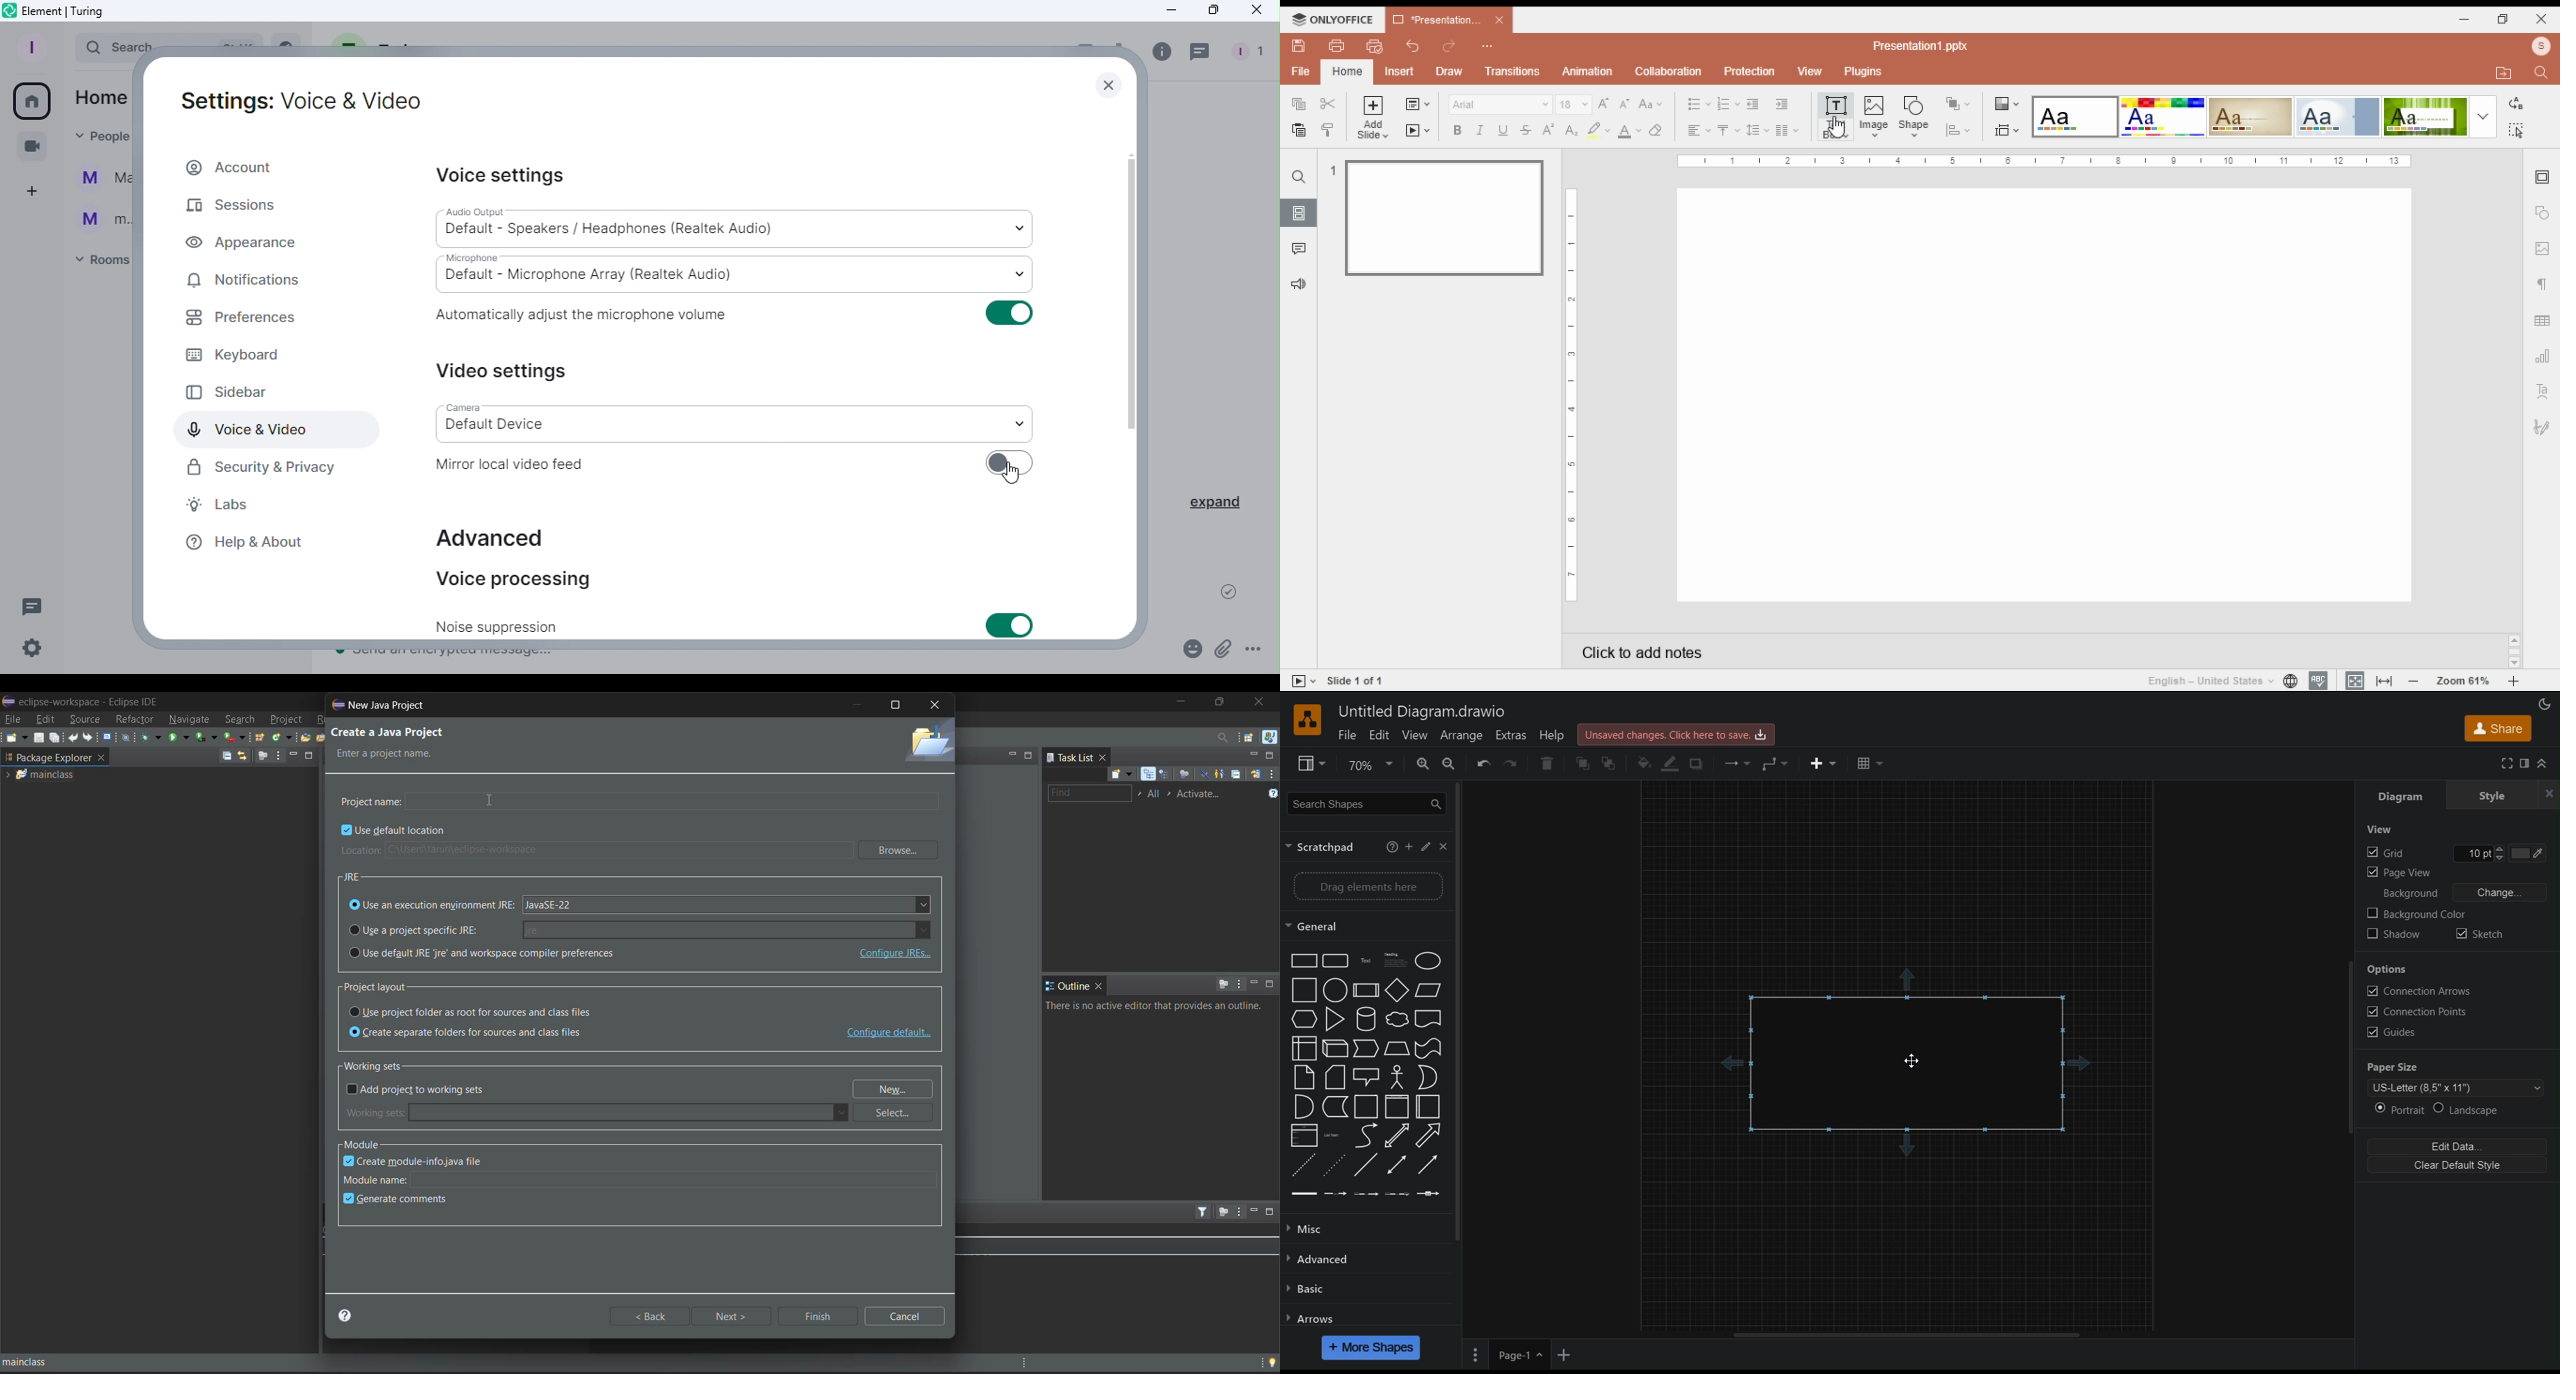 This screenshot has width=2576, height=1400. What do you see at coordinates (908, 1316) in the screenshot?
I see `cancel` at bounding box center [908, 1316].